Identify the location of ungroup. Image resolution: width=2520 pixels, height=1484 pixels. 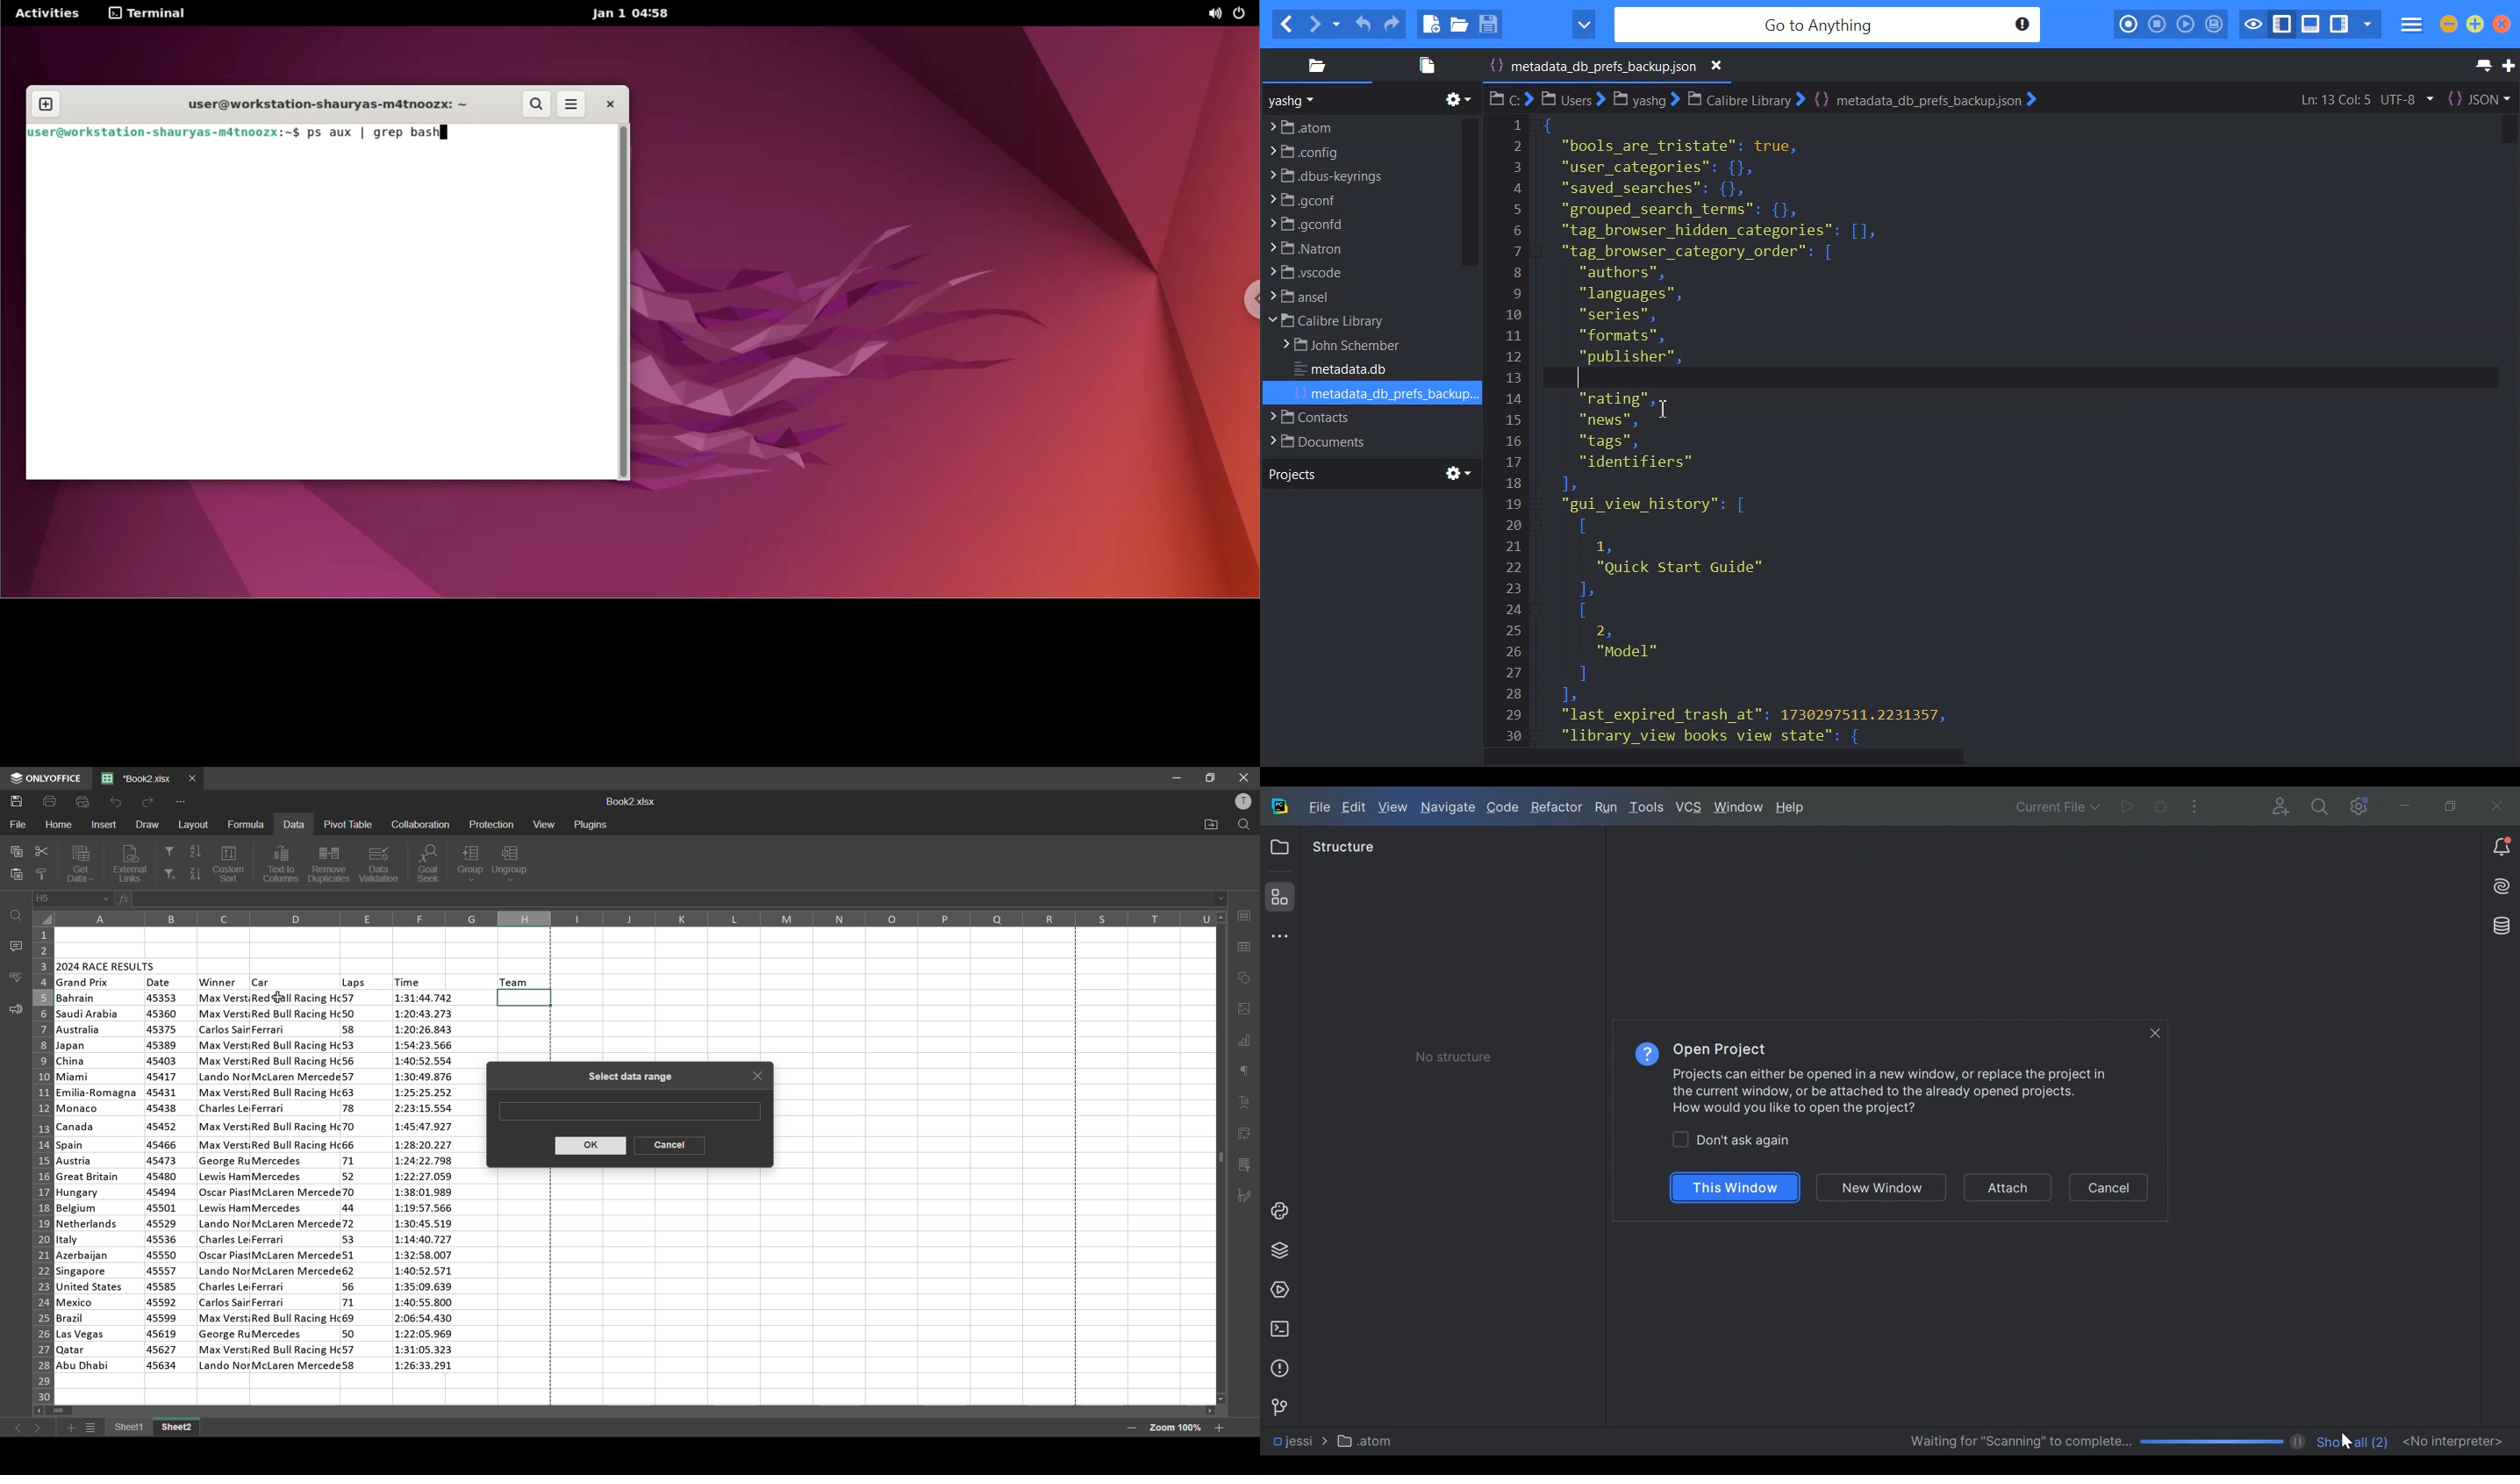
(513, 864).